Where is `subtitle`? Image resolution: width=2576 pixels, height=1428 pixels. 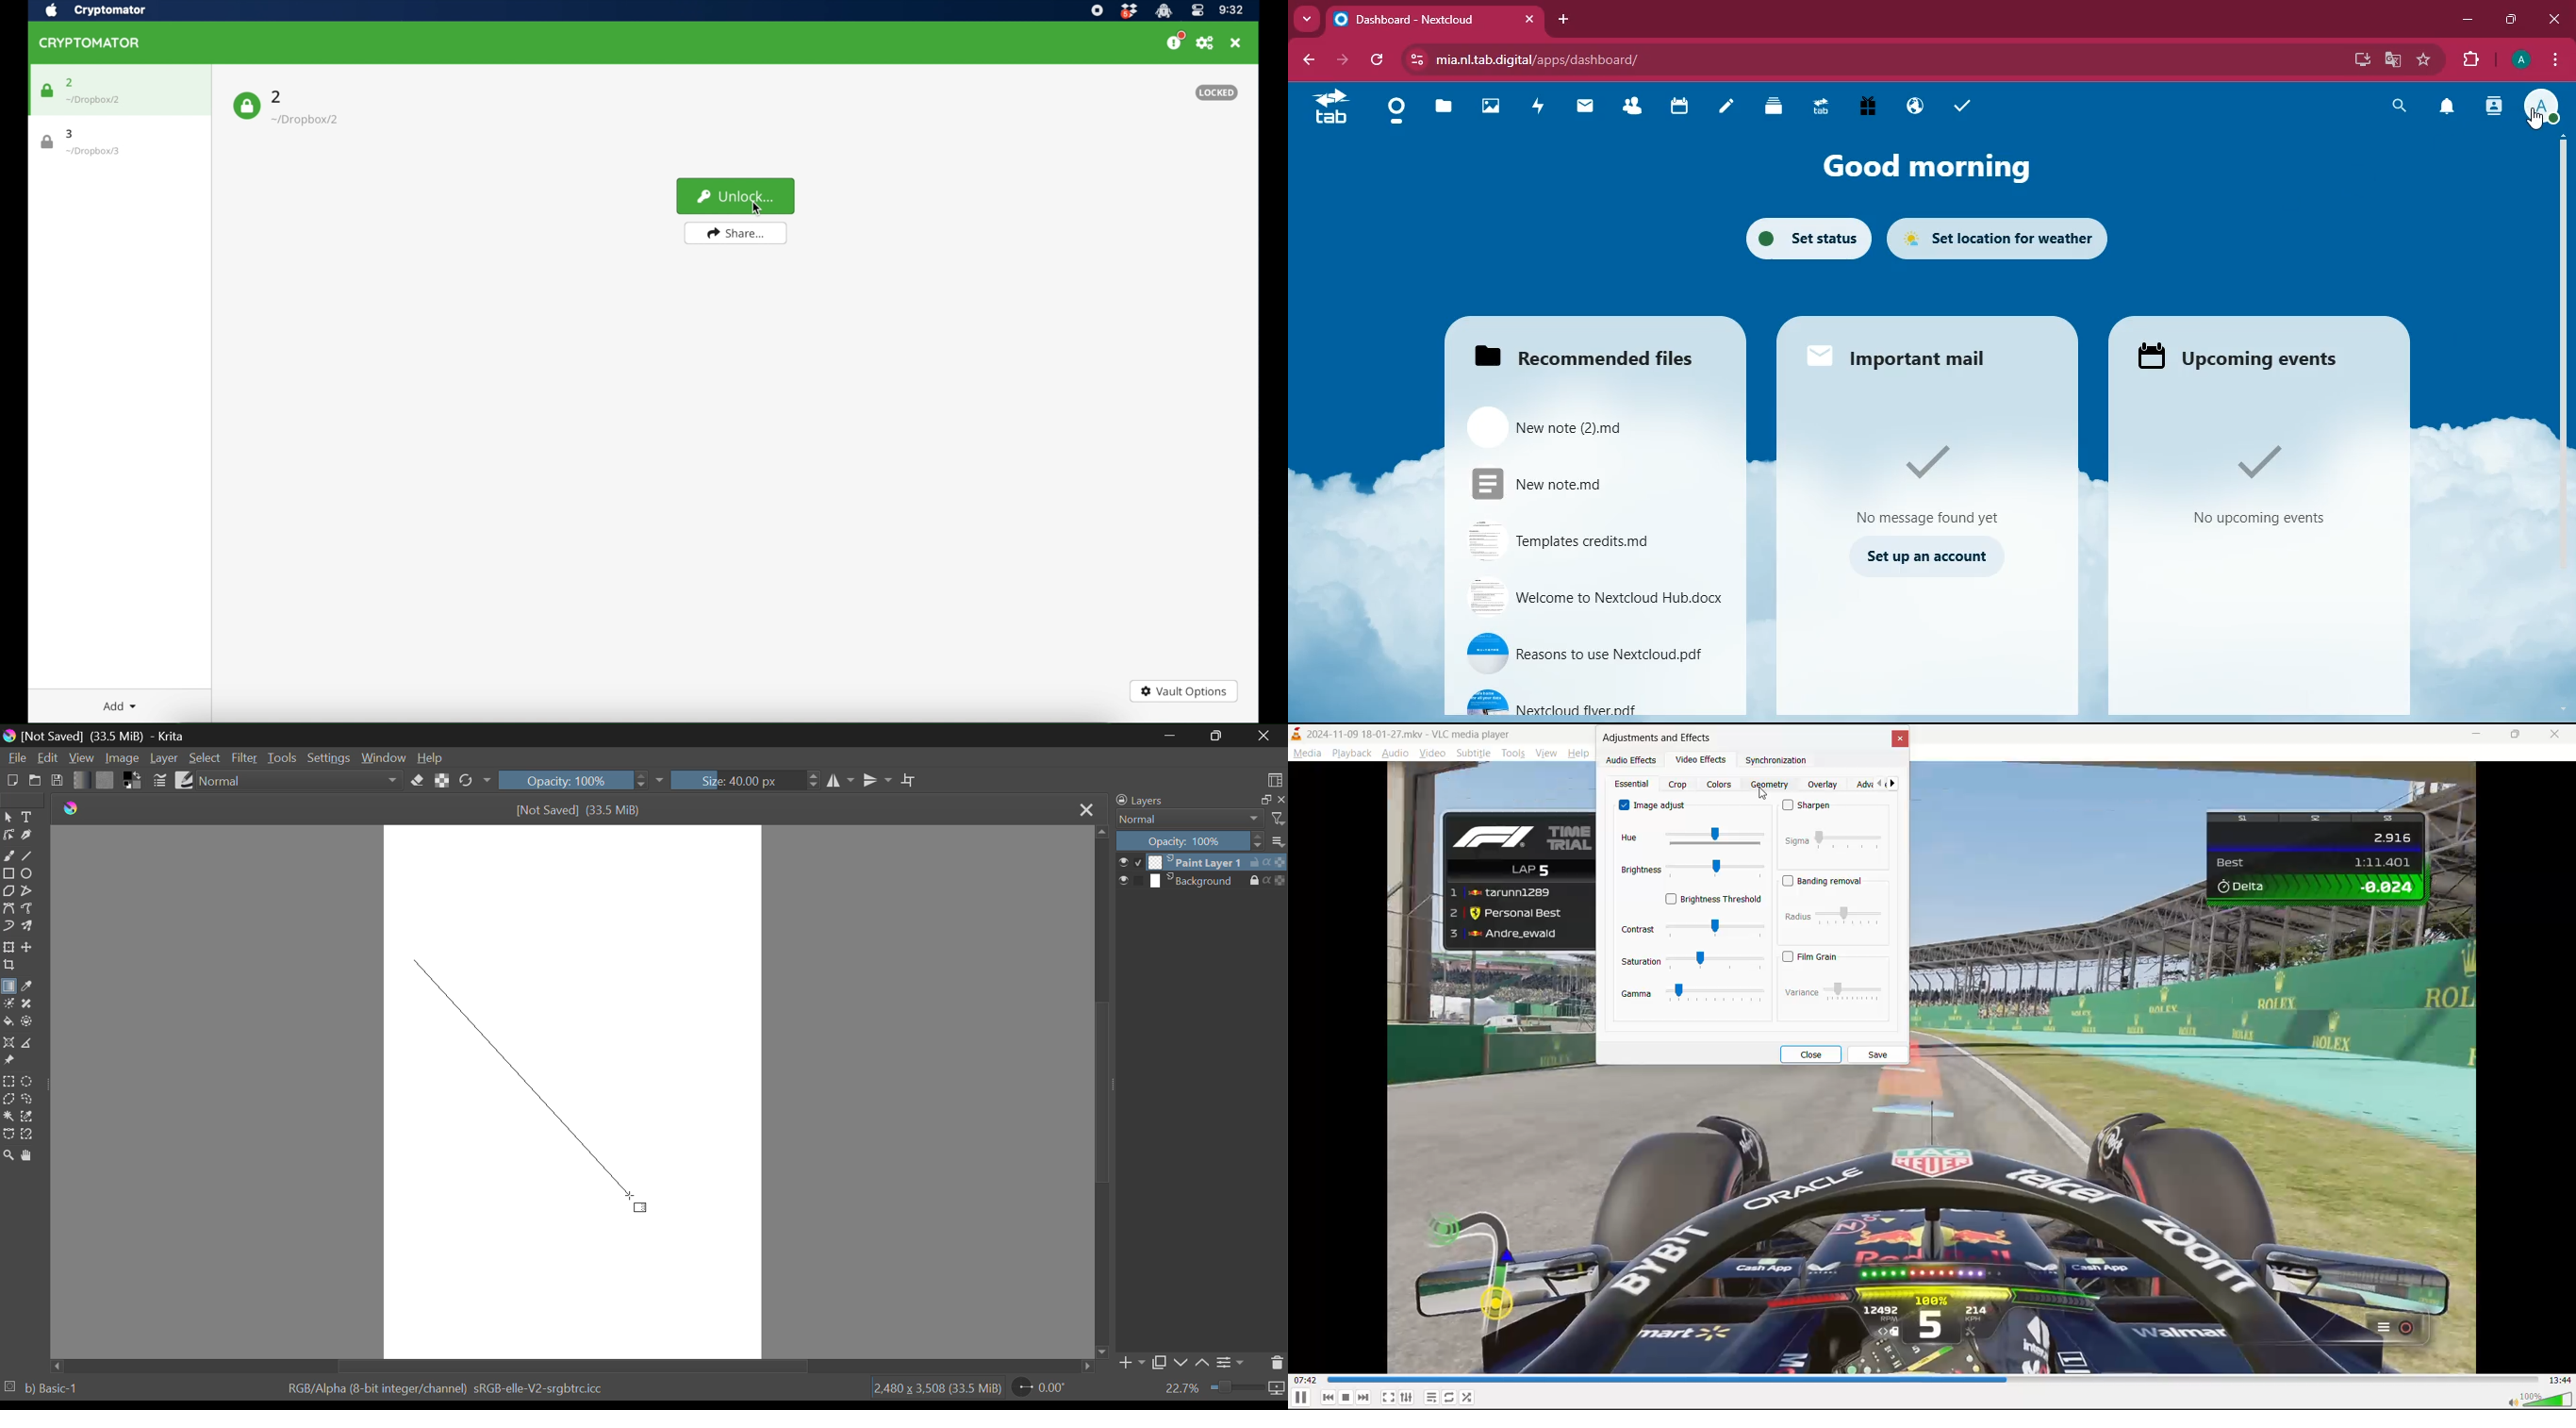 subtitle is located at coordinates (1472, 754).